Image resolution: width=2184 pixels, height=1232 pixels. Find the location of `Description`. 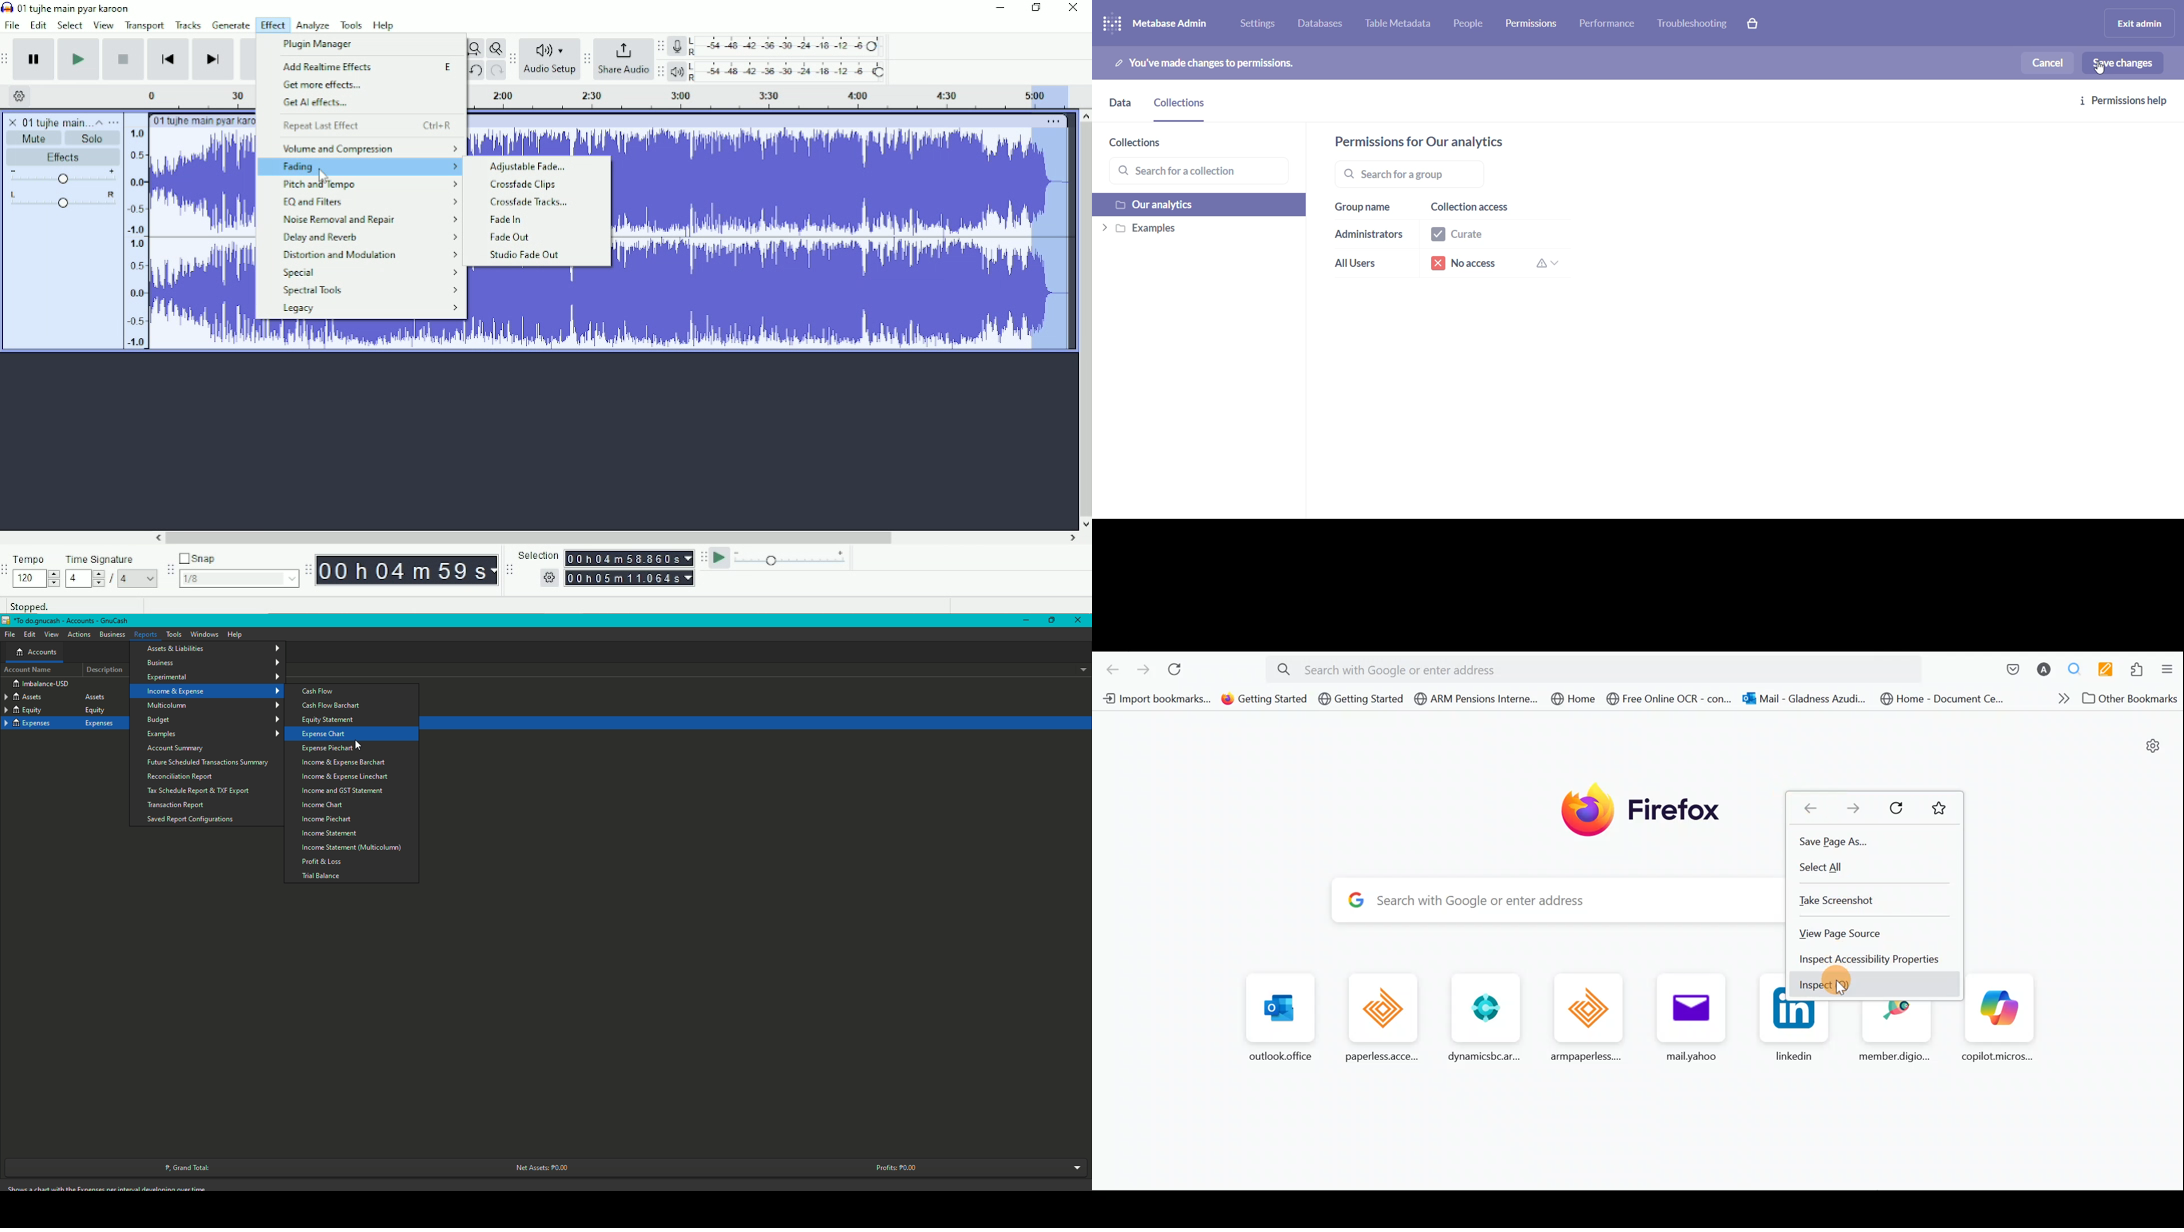

Description is located at coordinates (105, 670).